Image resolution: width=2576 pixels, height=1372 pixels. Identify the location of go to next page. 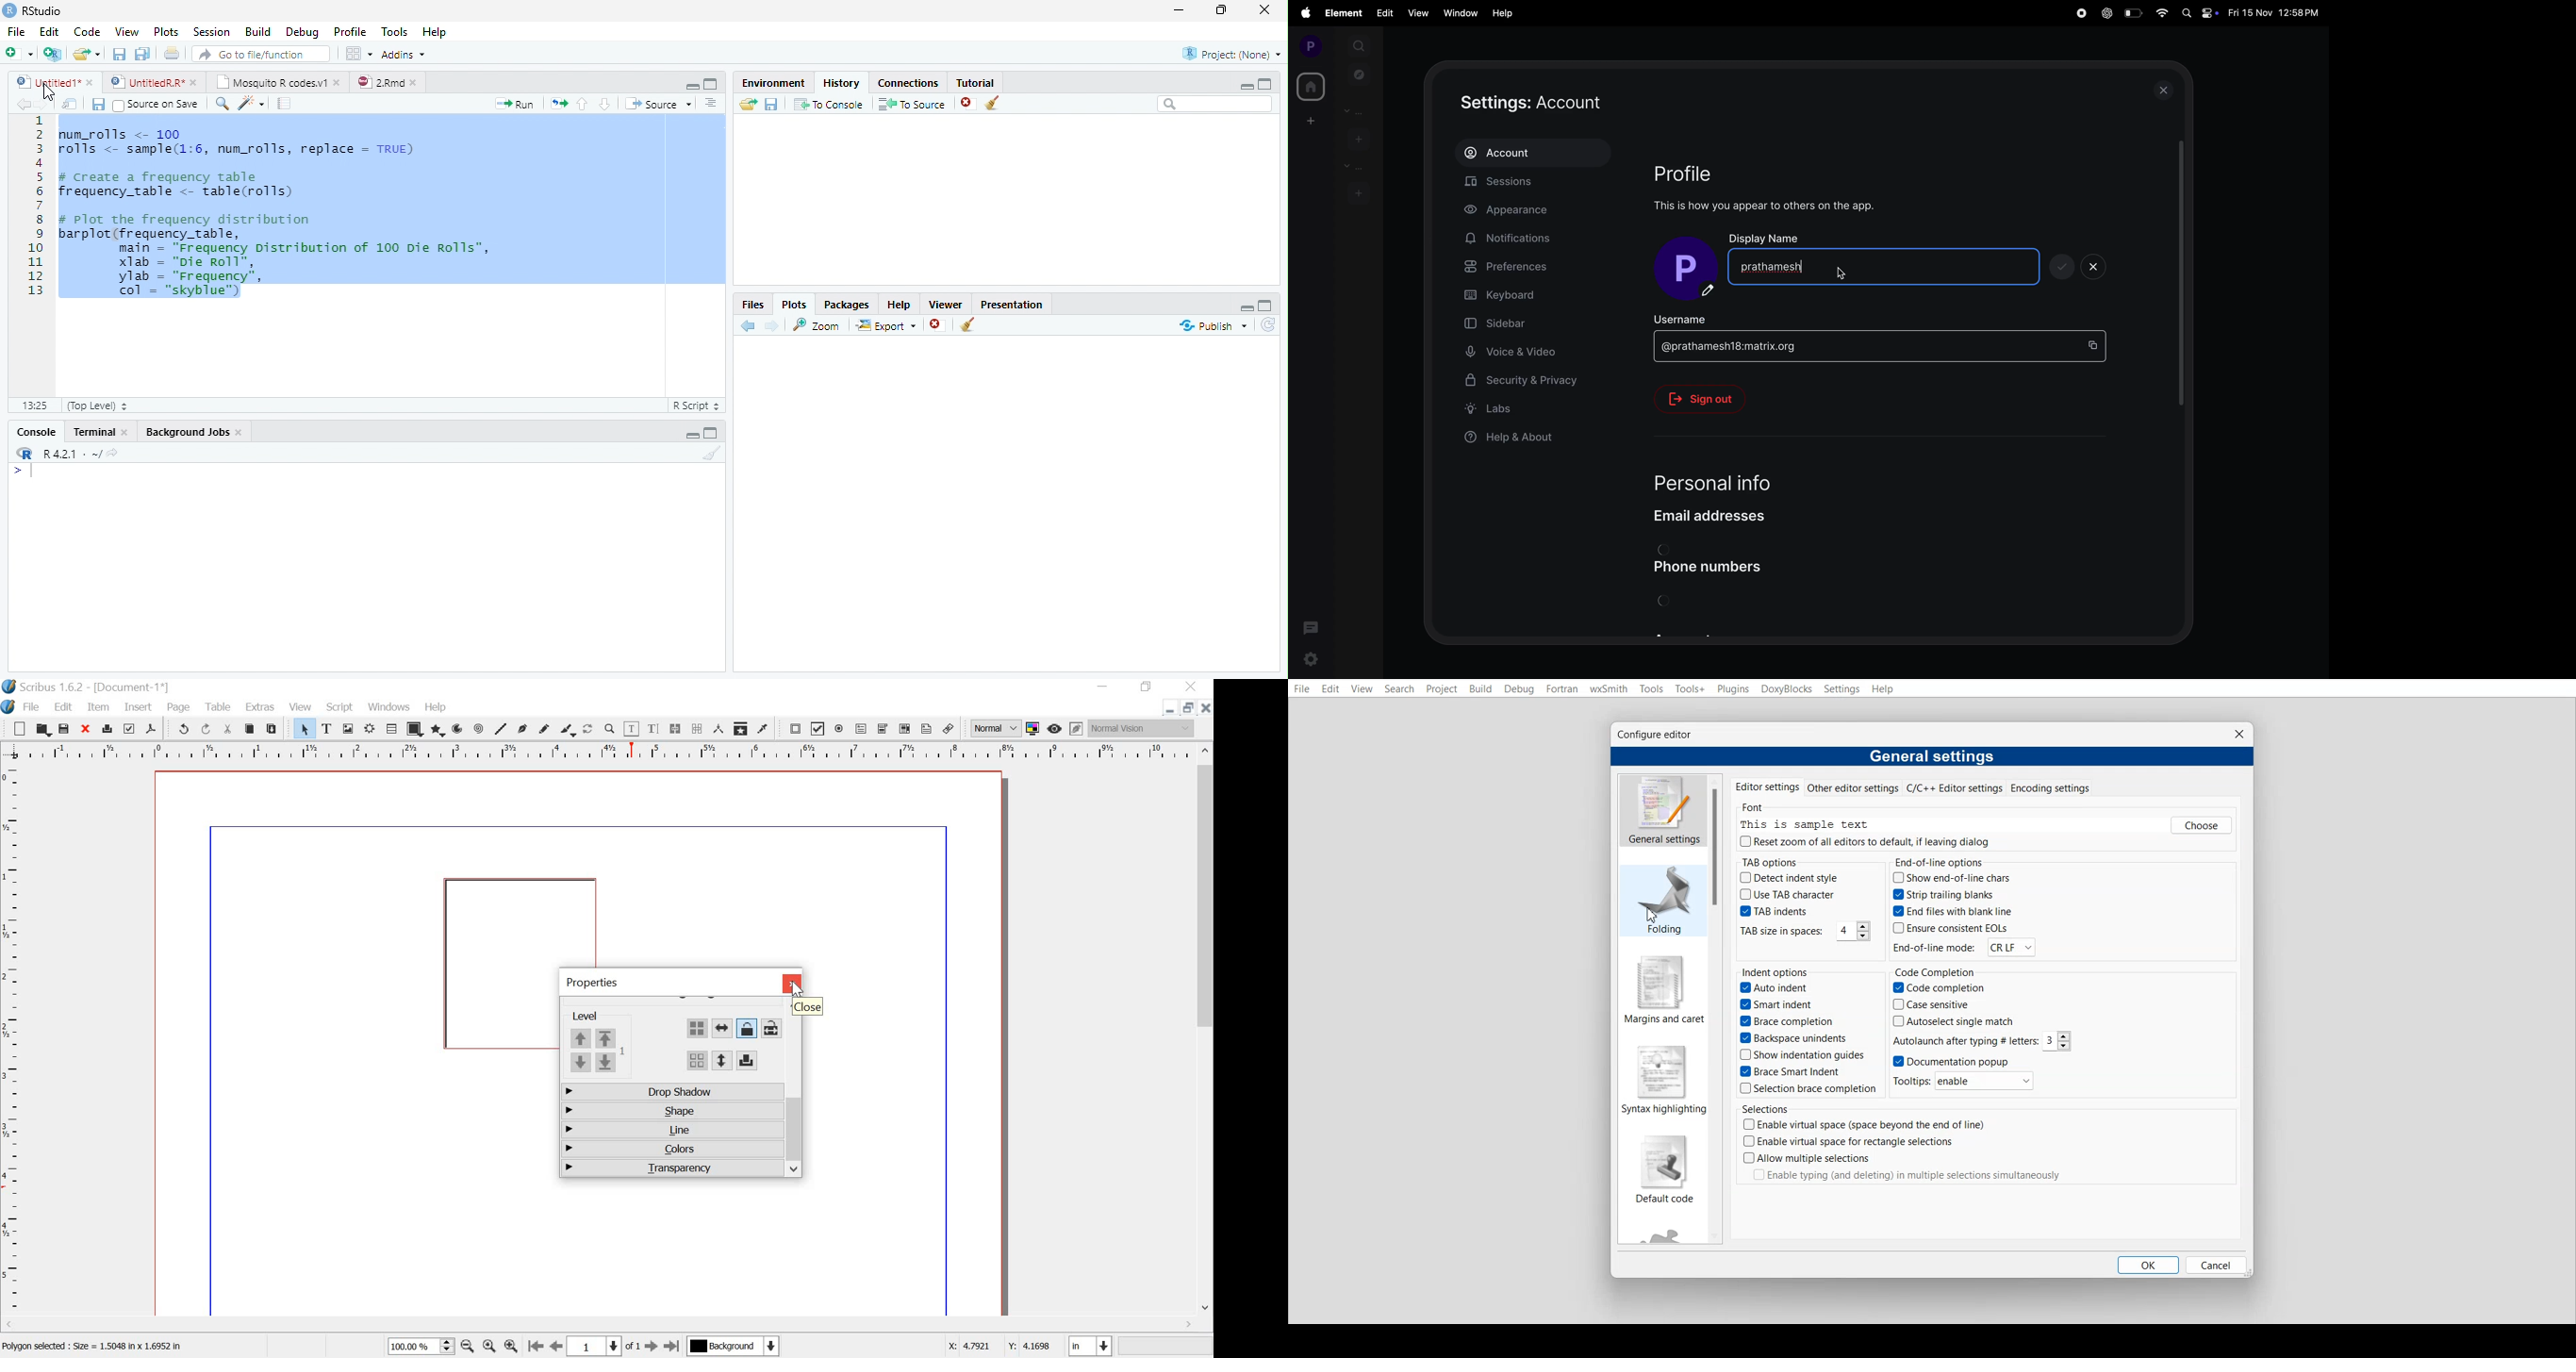
(652, 1346).